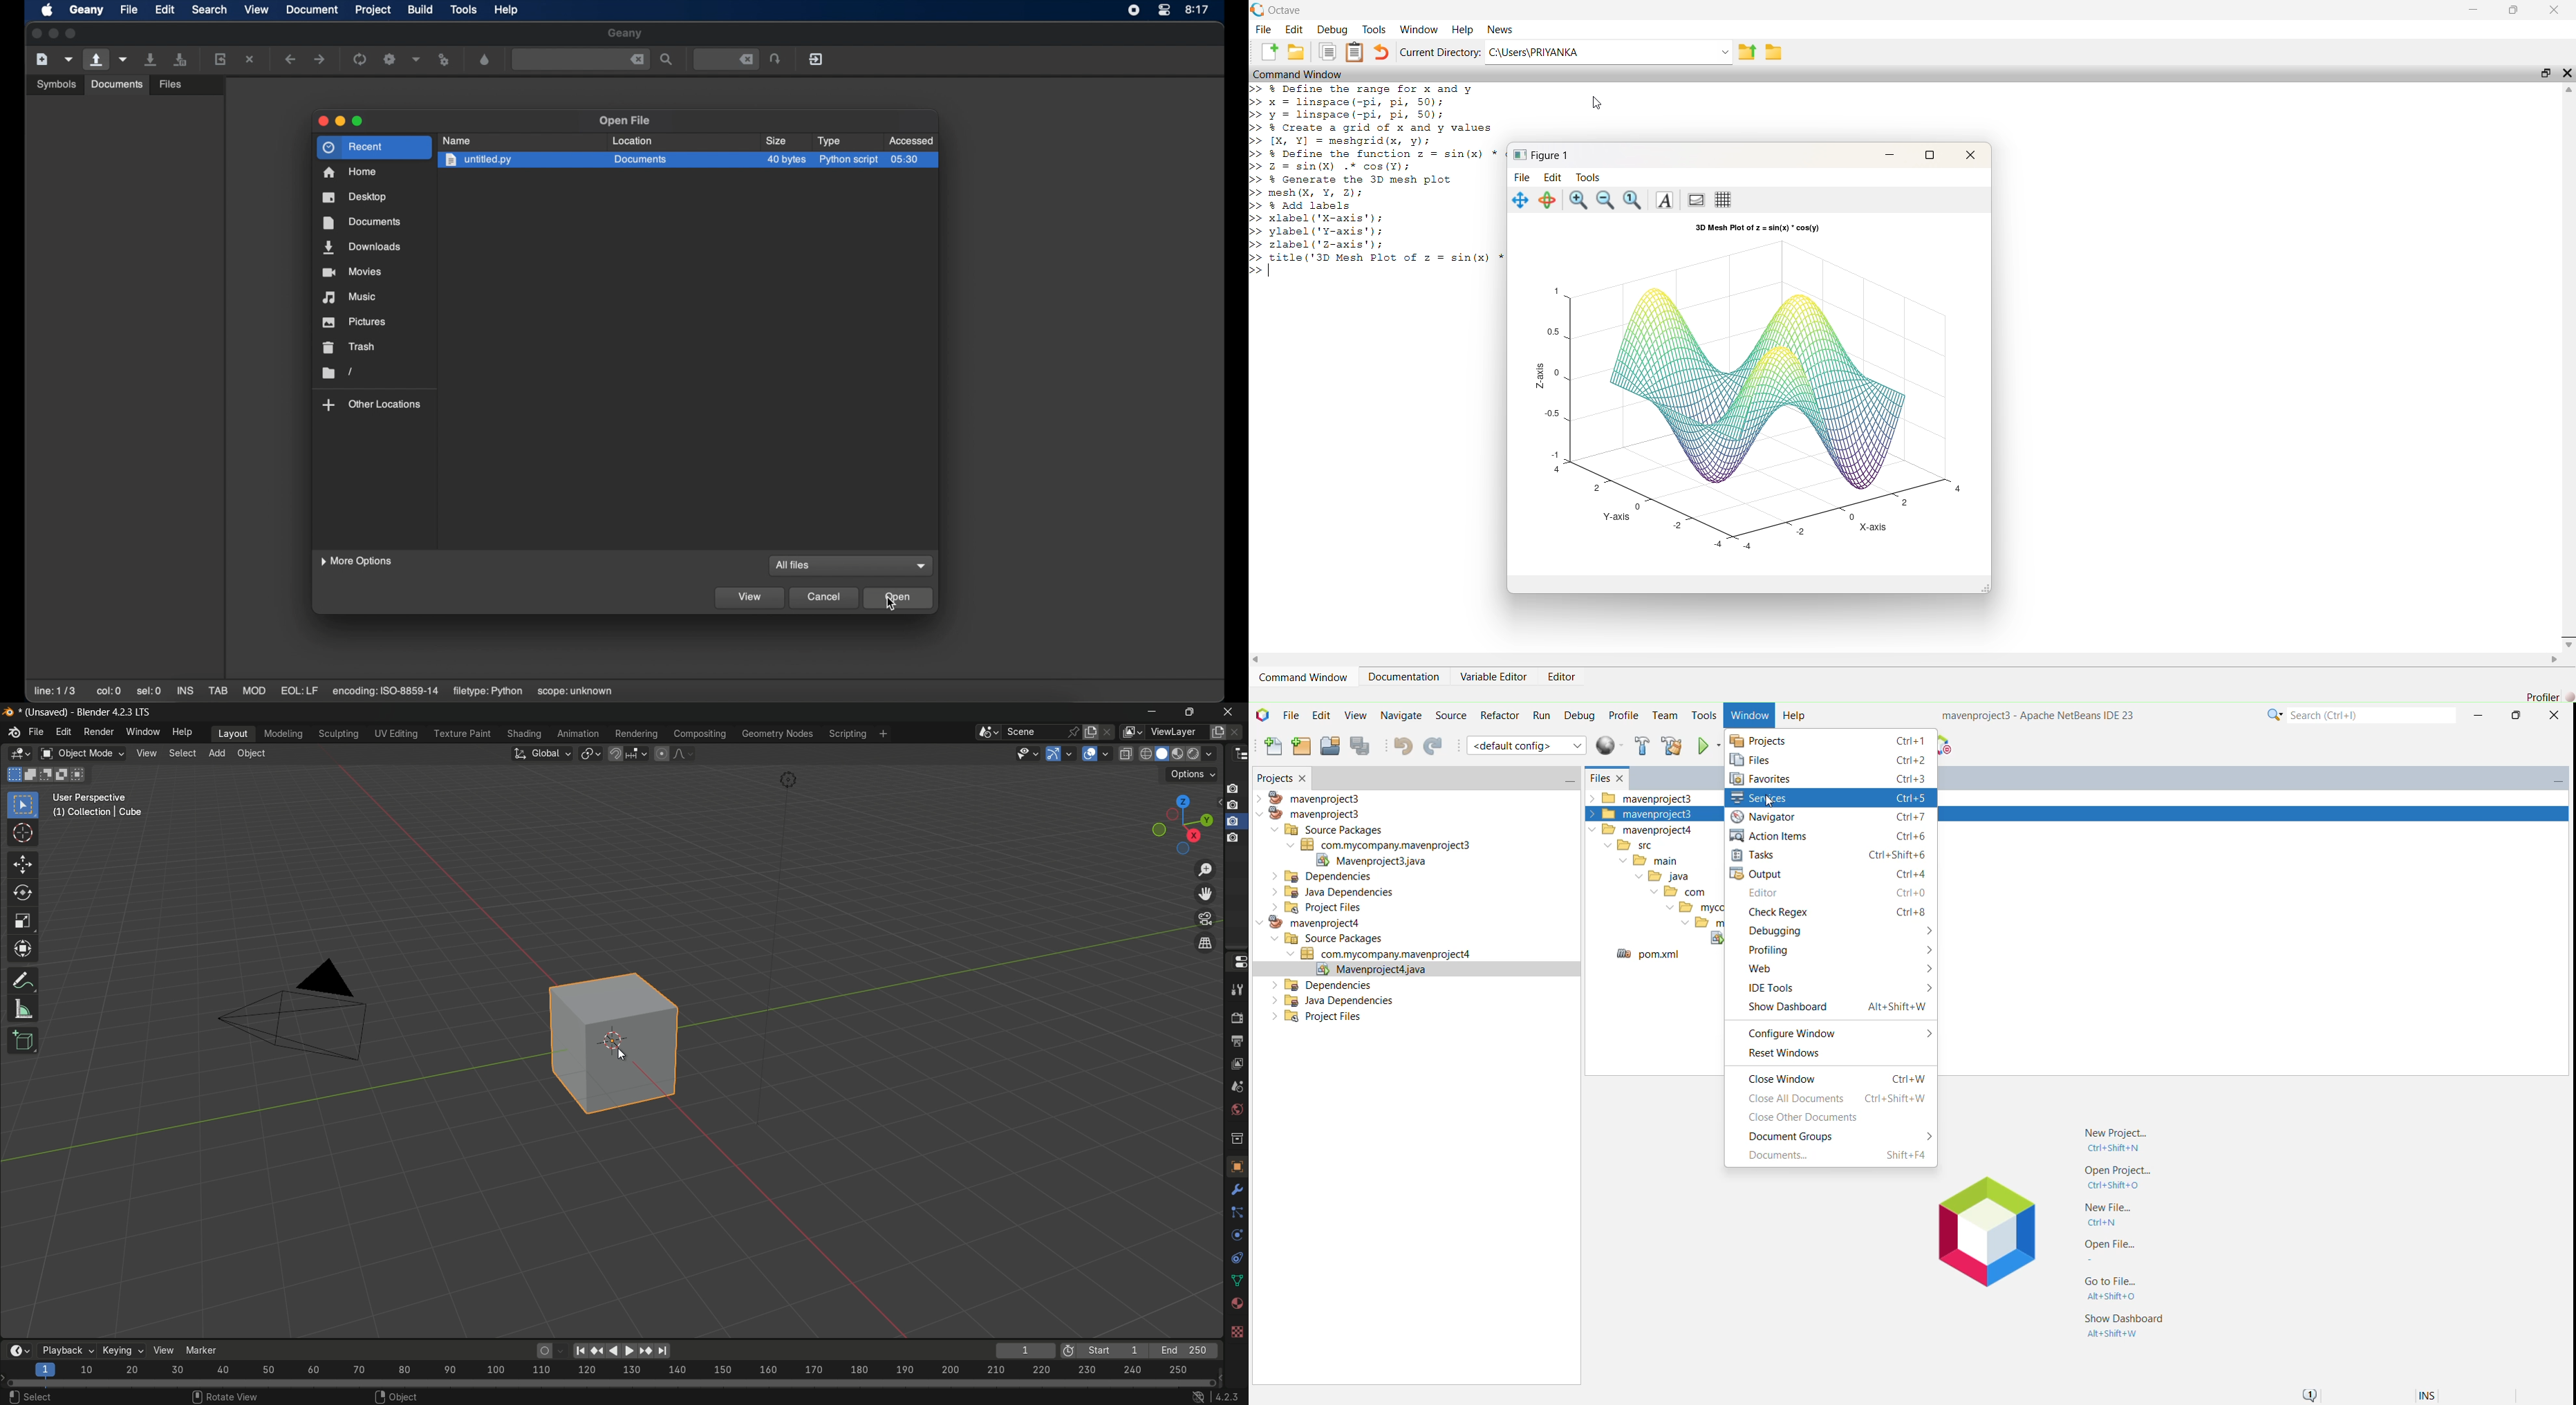 The height and width of the screenshot is (1428, 2576). What do you see at coordinates (1271, 777) in the screenshot?
I see `Projects Window` at bounding box center [1271, 777].